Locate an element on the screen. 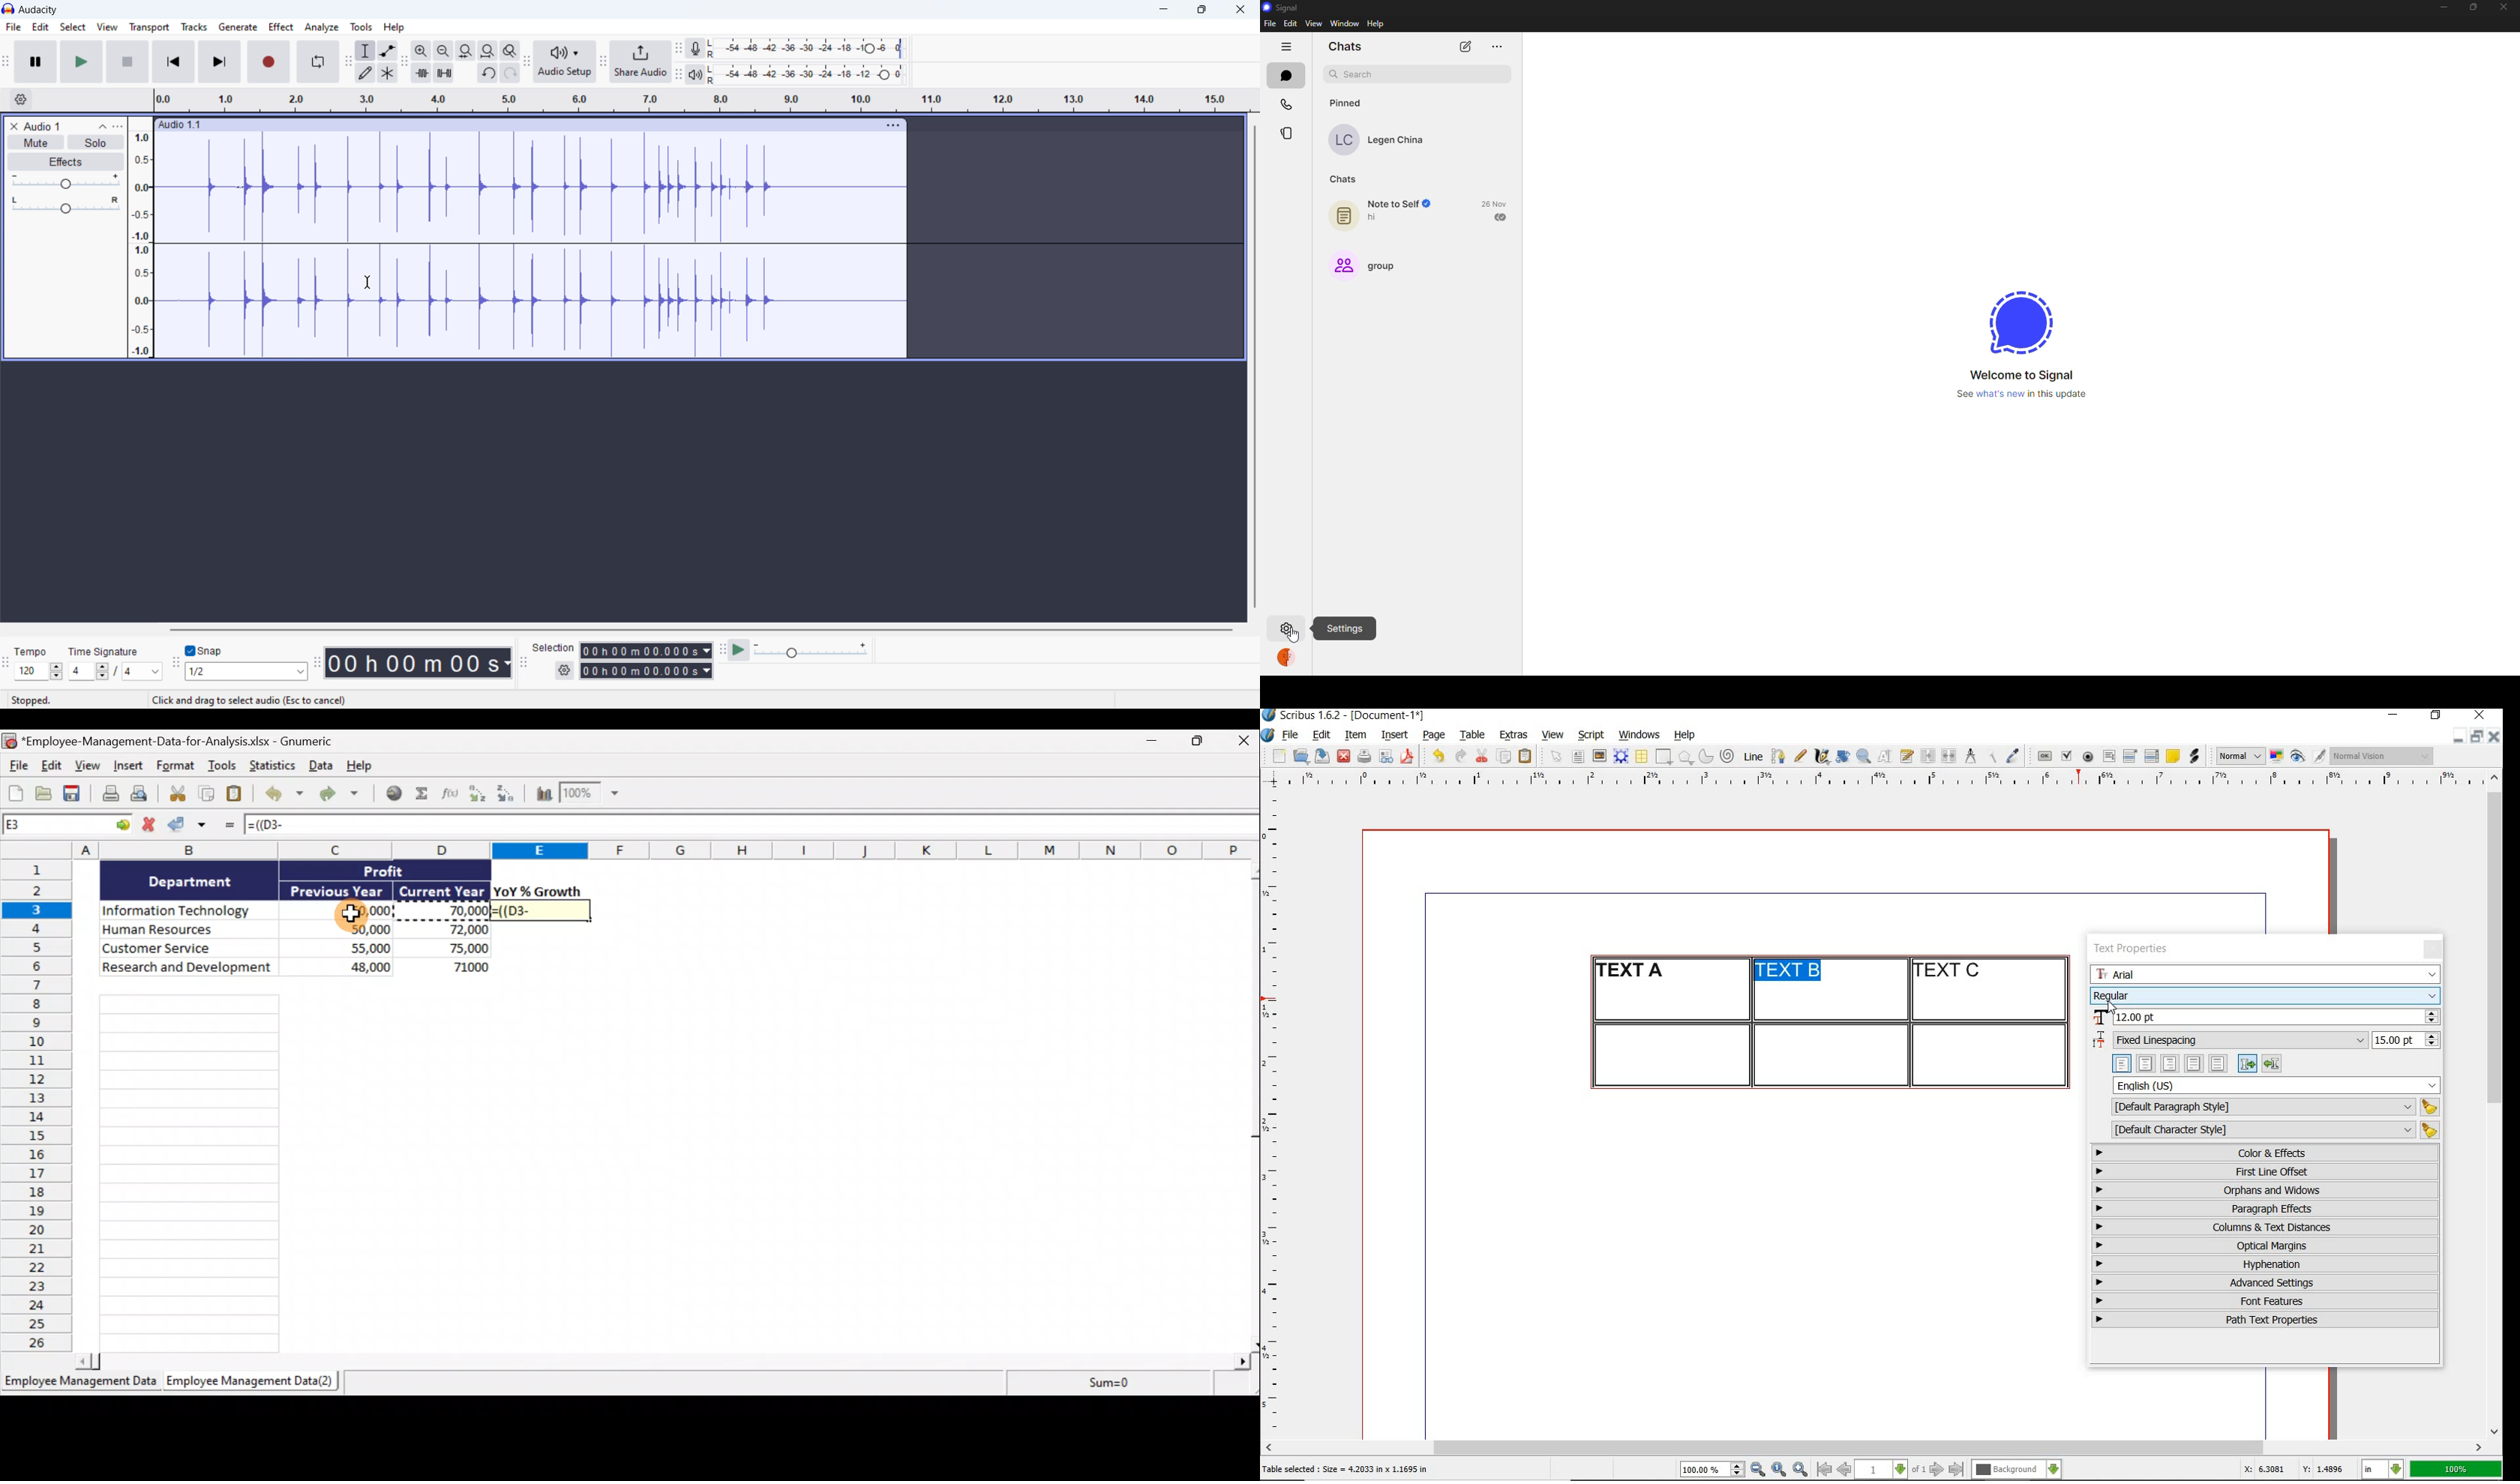 Image resolution: width=2520 pixels, height=1484 pixels. render frame is located at coordinates (1621, 757).